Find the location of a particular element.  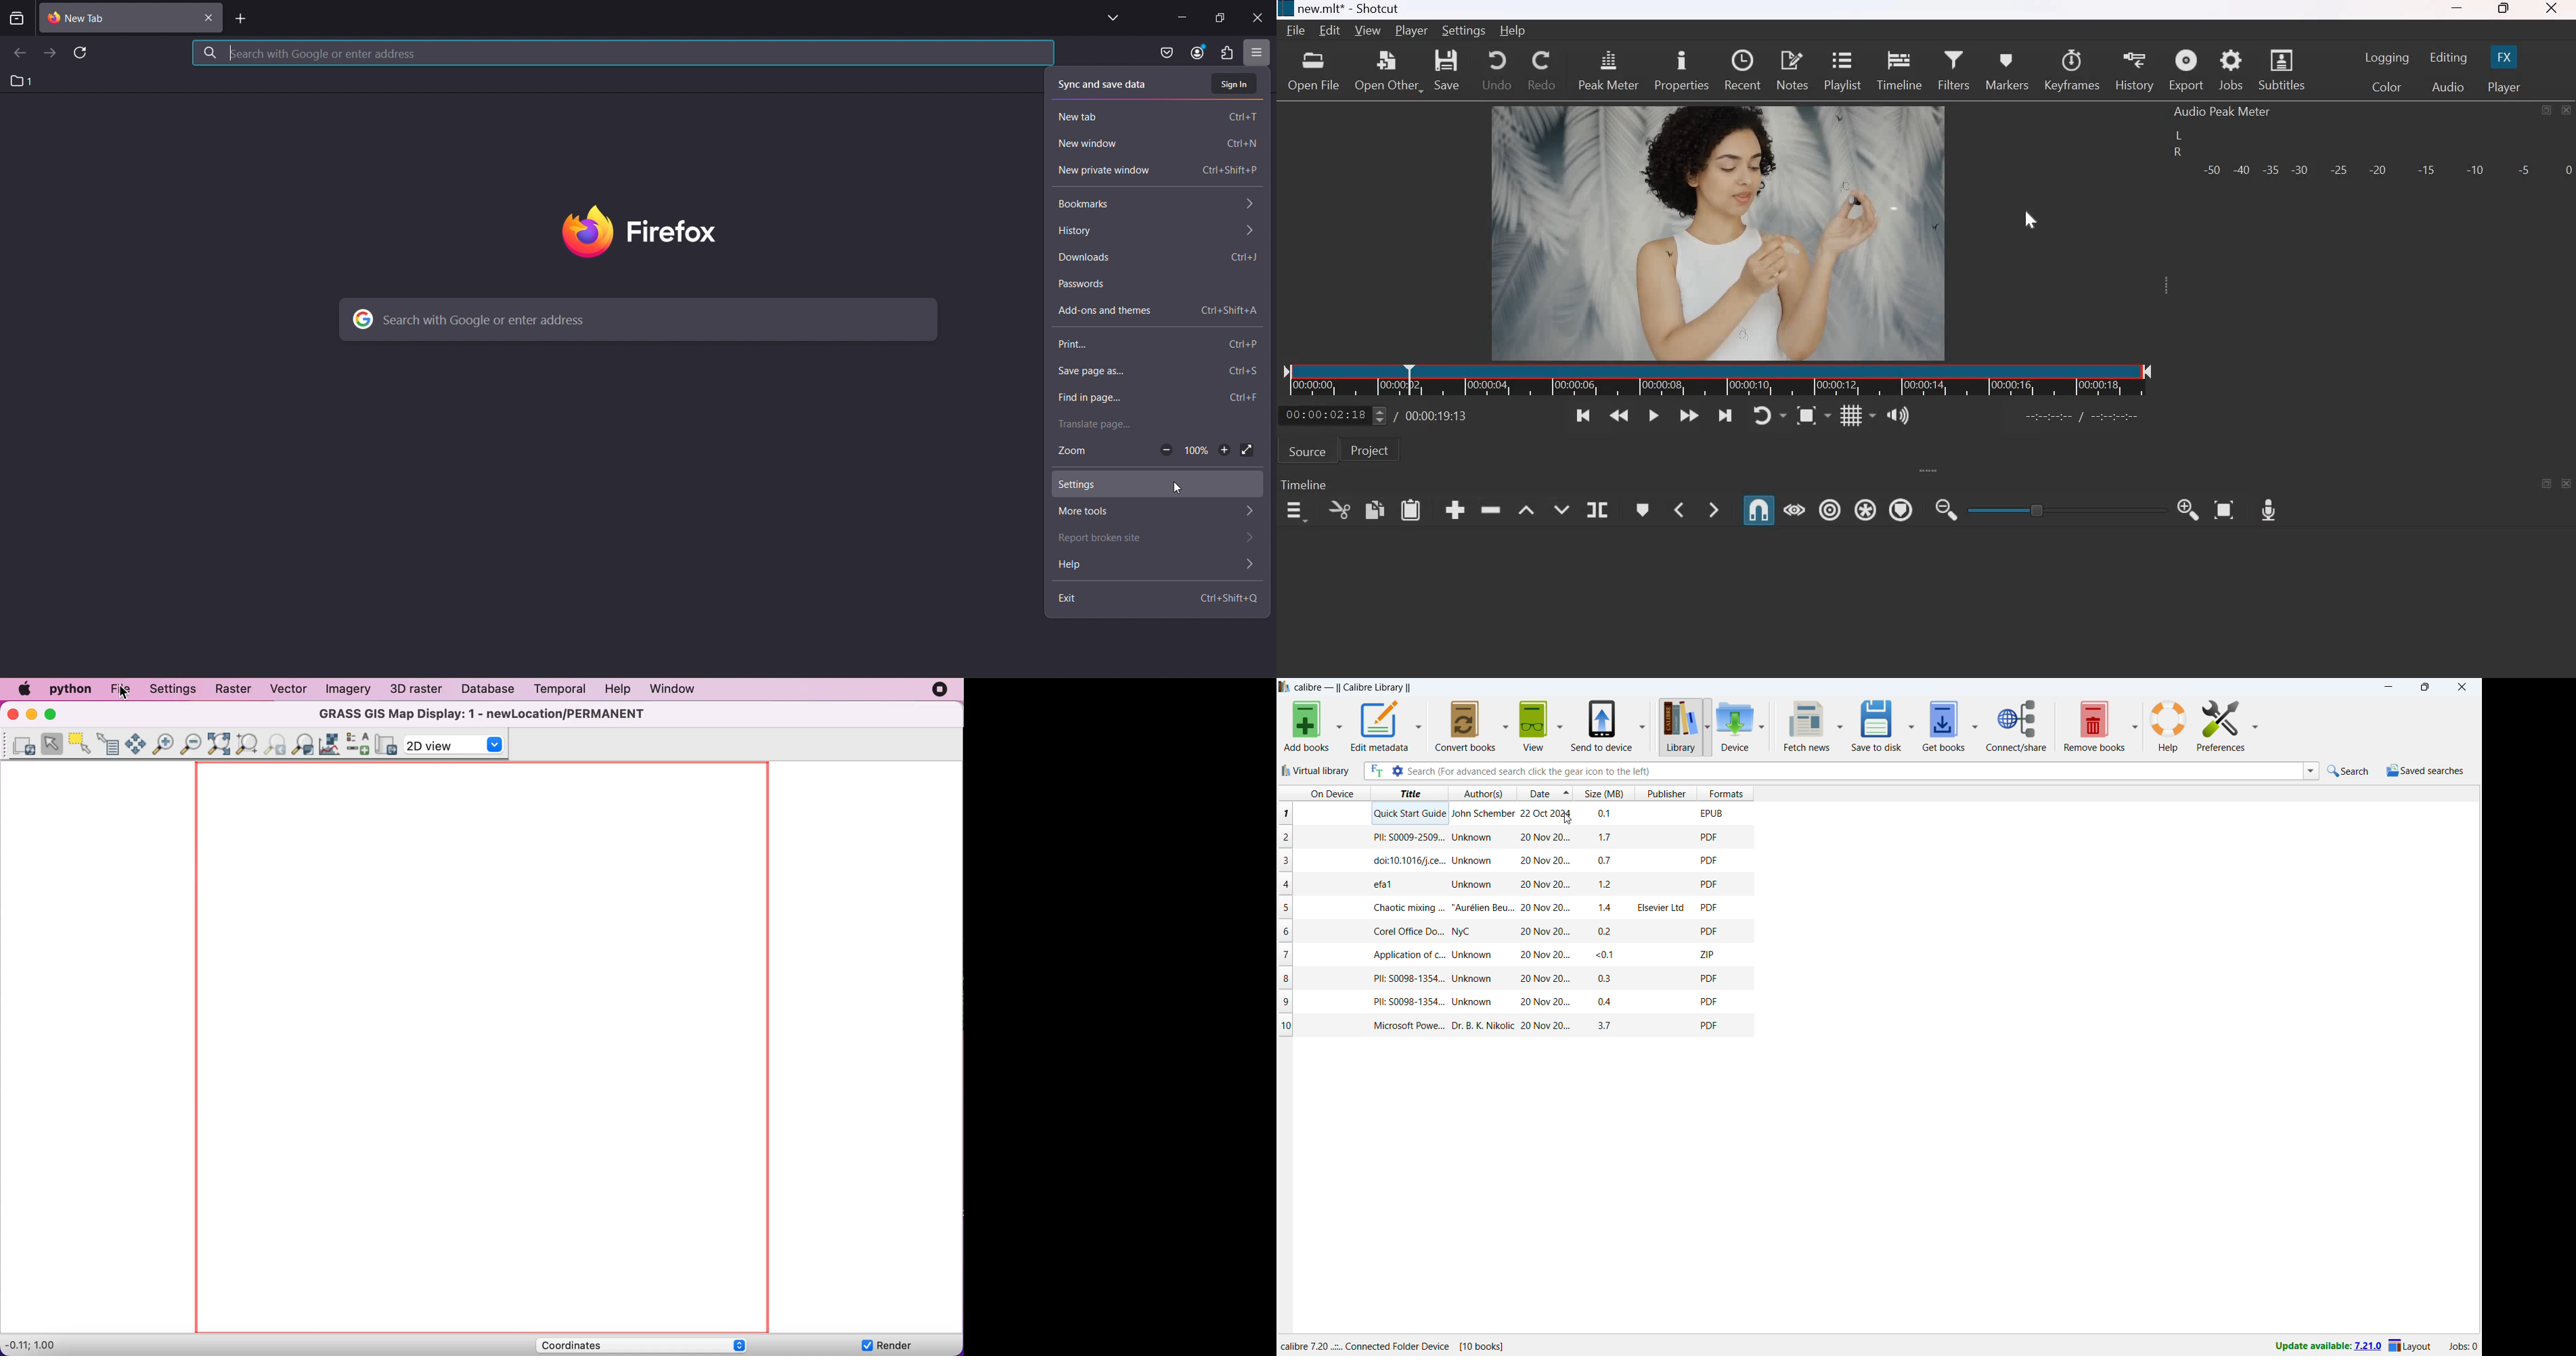

Skip to the next point is located at coordinates (1725, 416).